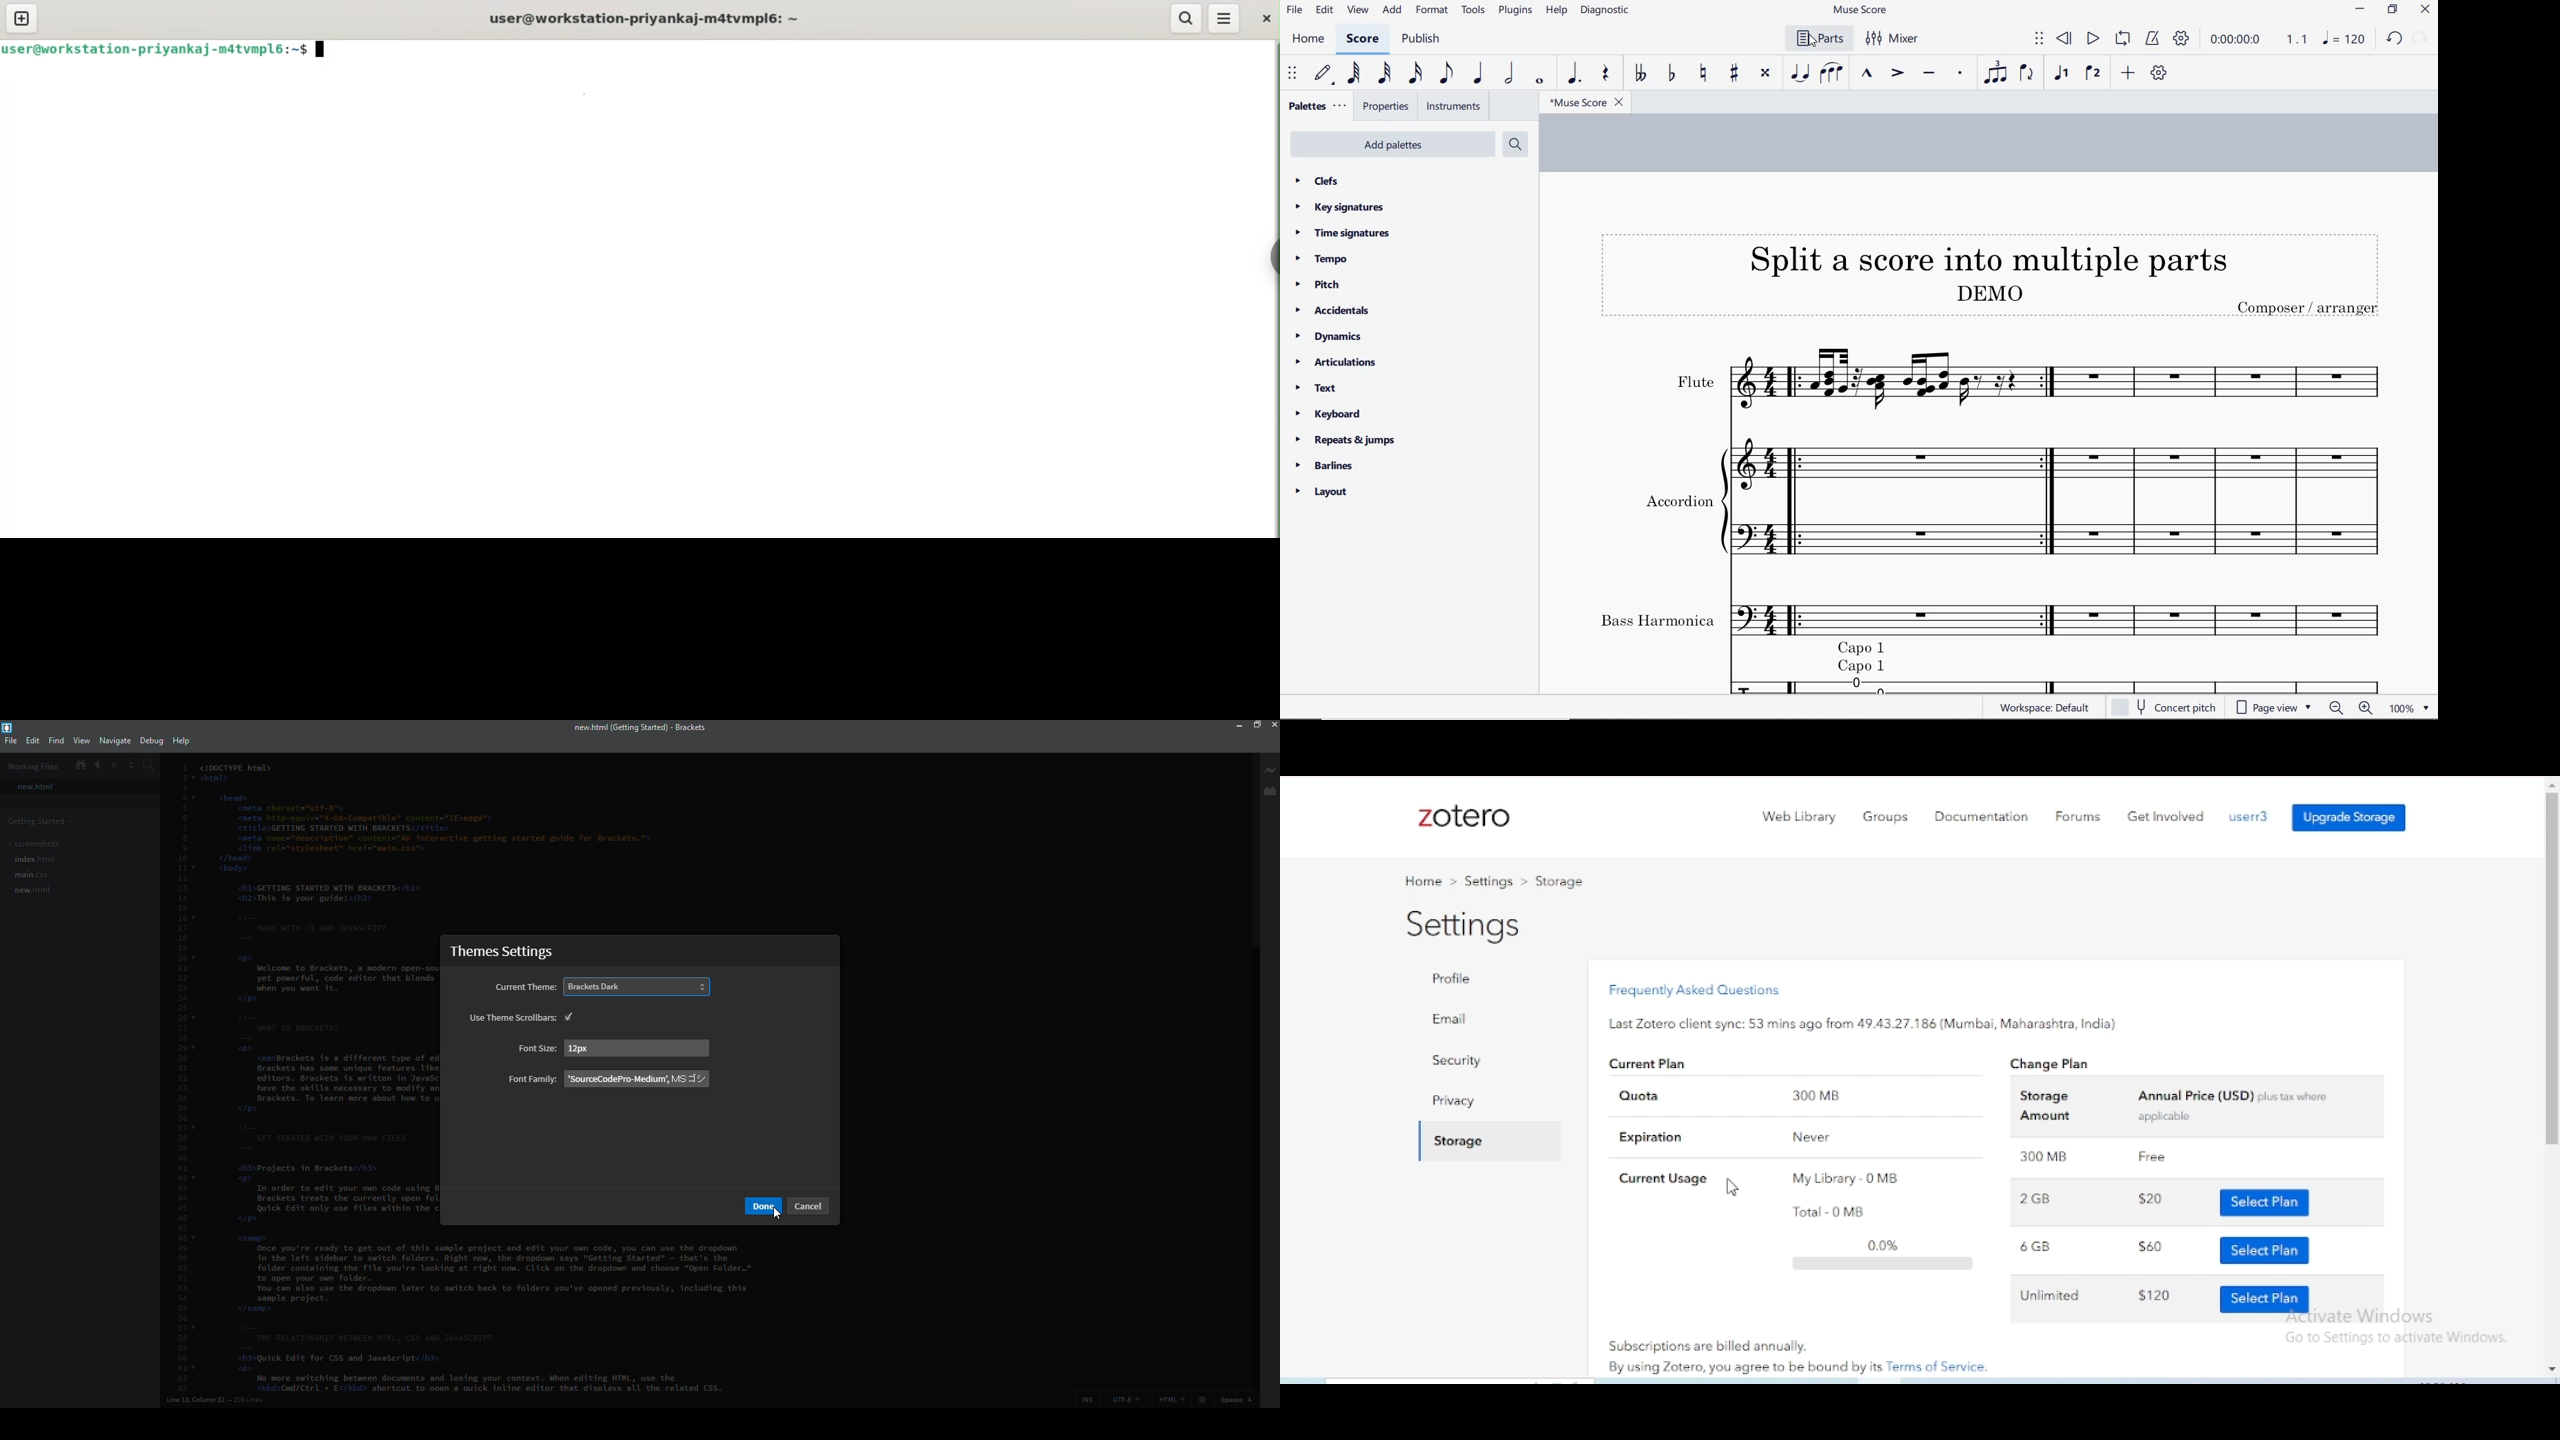 The width and height of the screenshot is (2576, 1456). Describe the element at coordinates (1643, 1095) in the screenshot. I see `quota` at that location.